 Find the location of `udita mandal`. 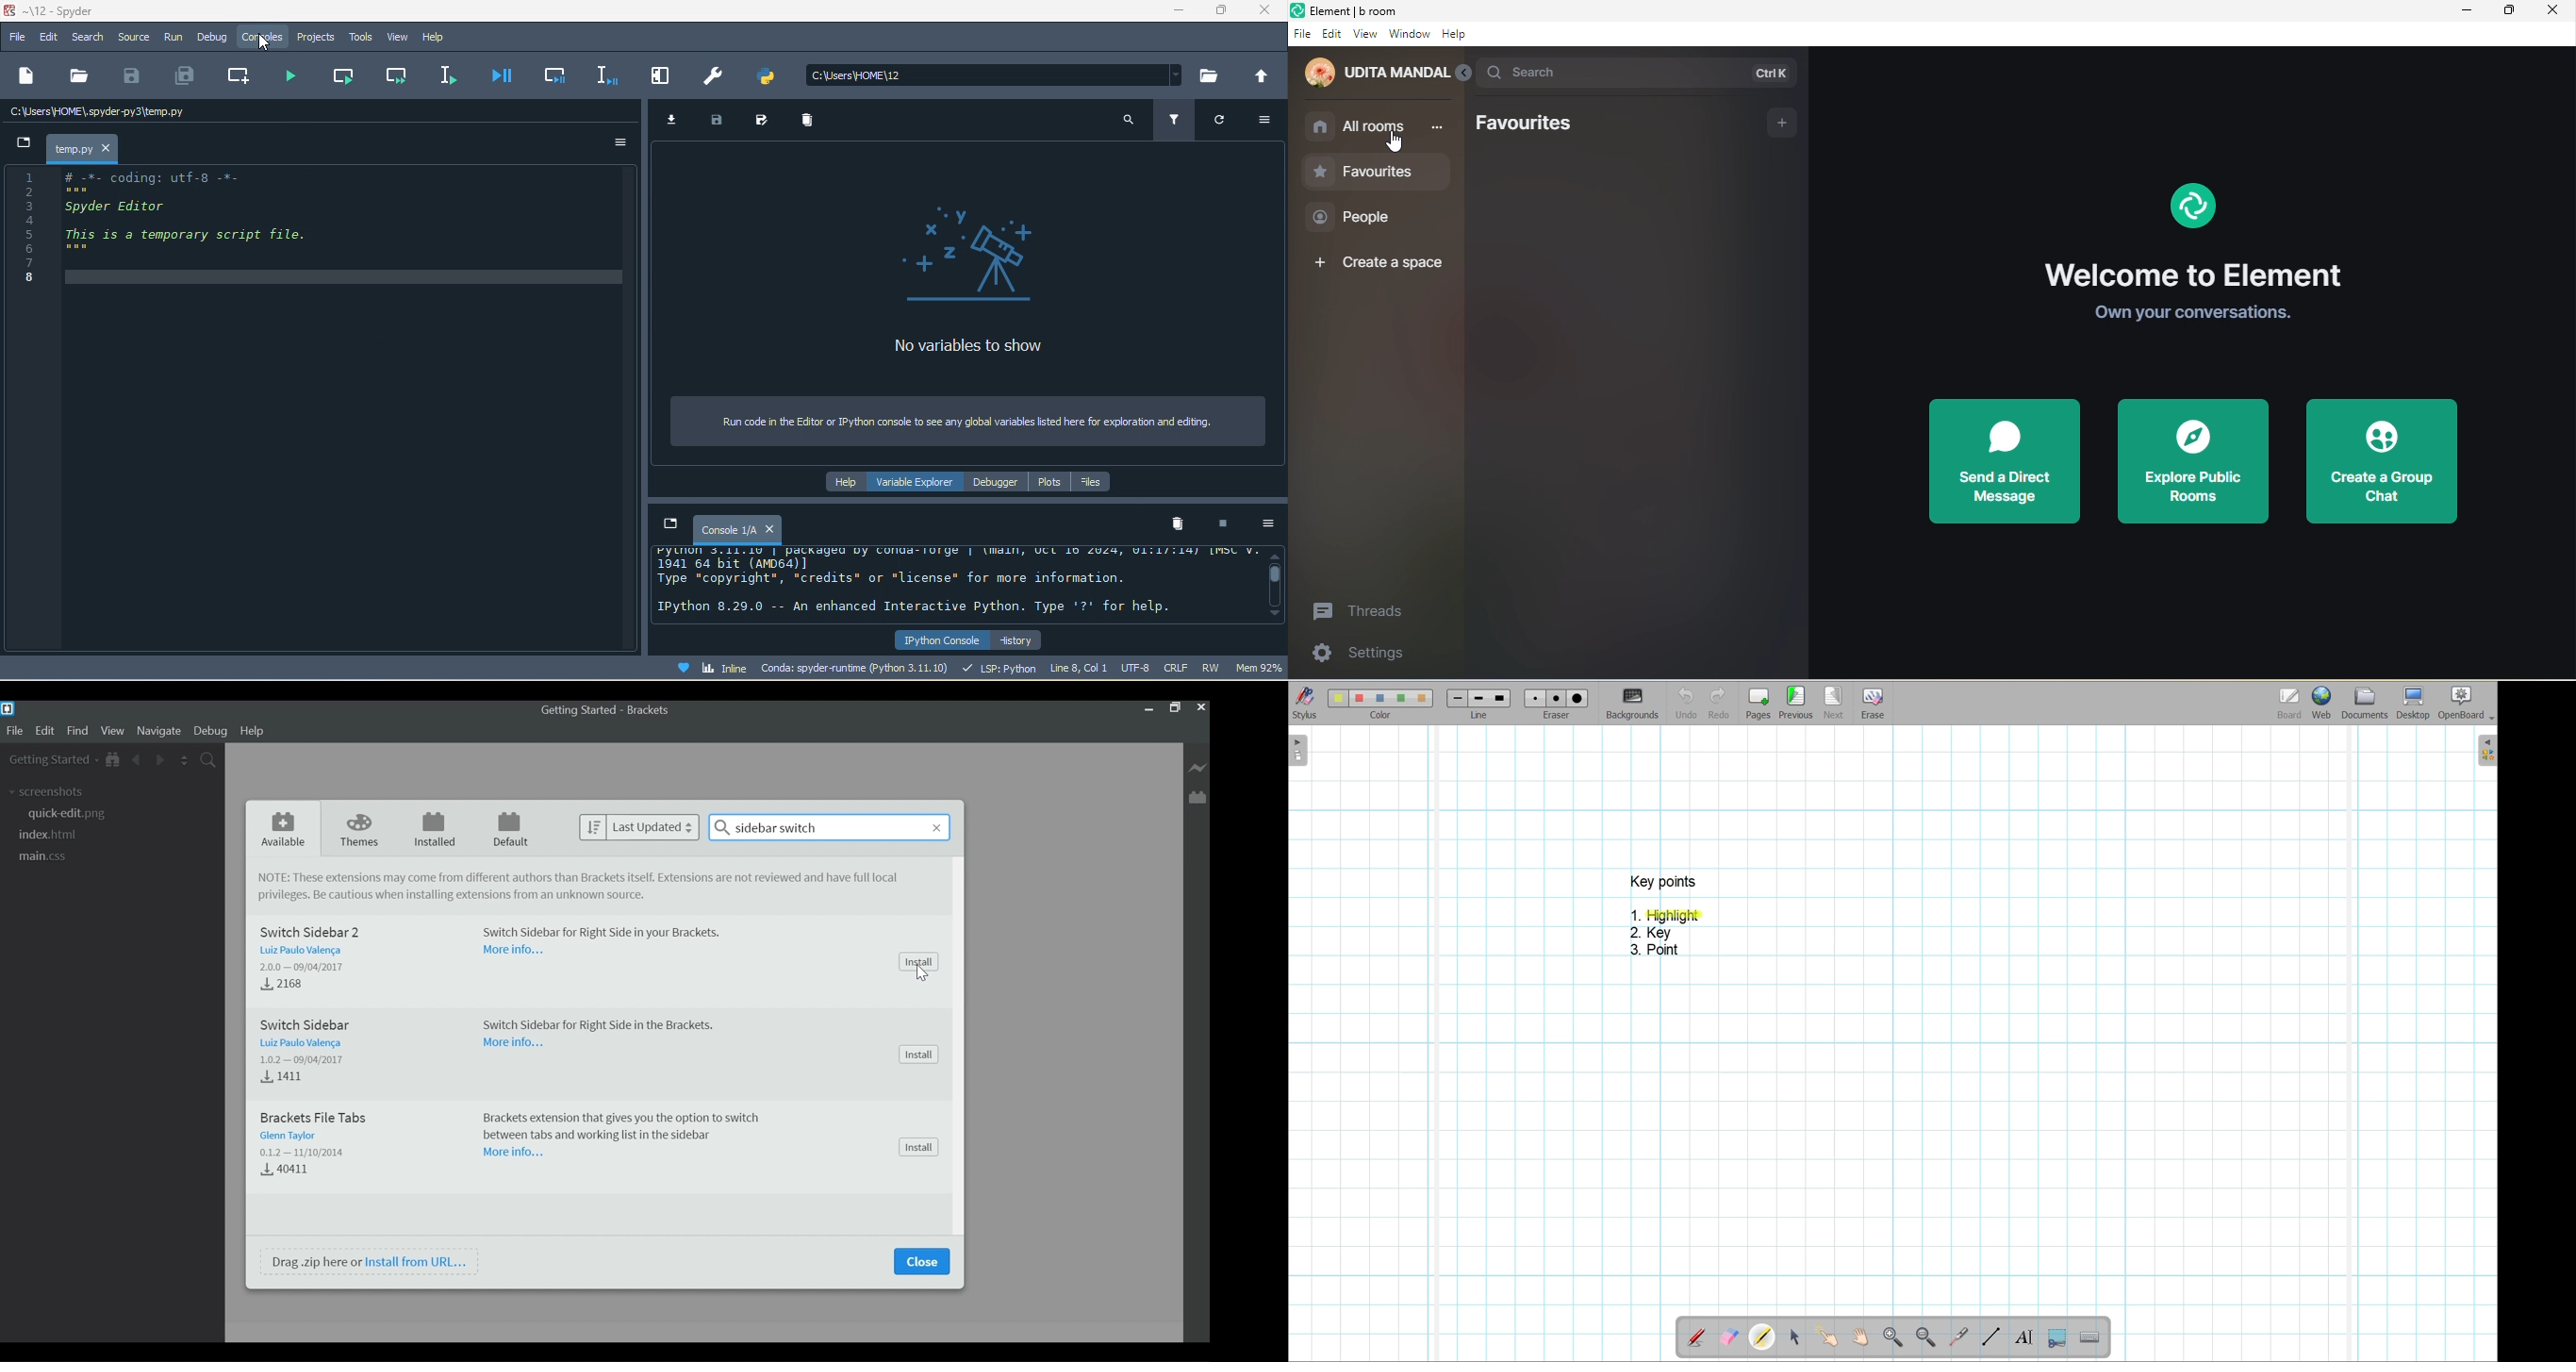

udita mandal is located at coordinates (1372, 75).